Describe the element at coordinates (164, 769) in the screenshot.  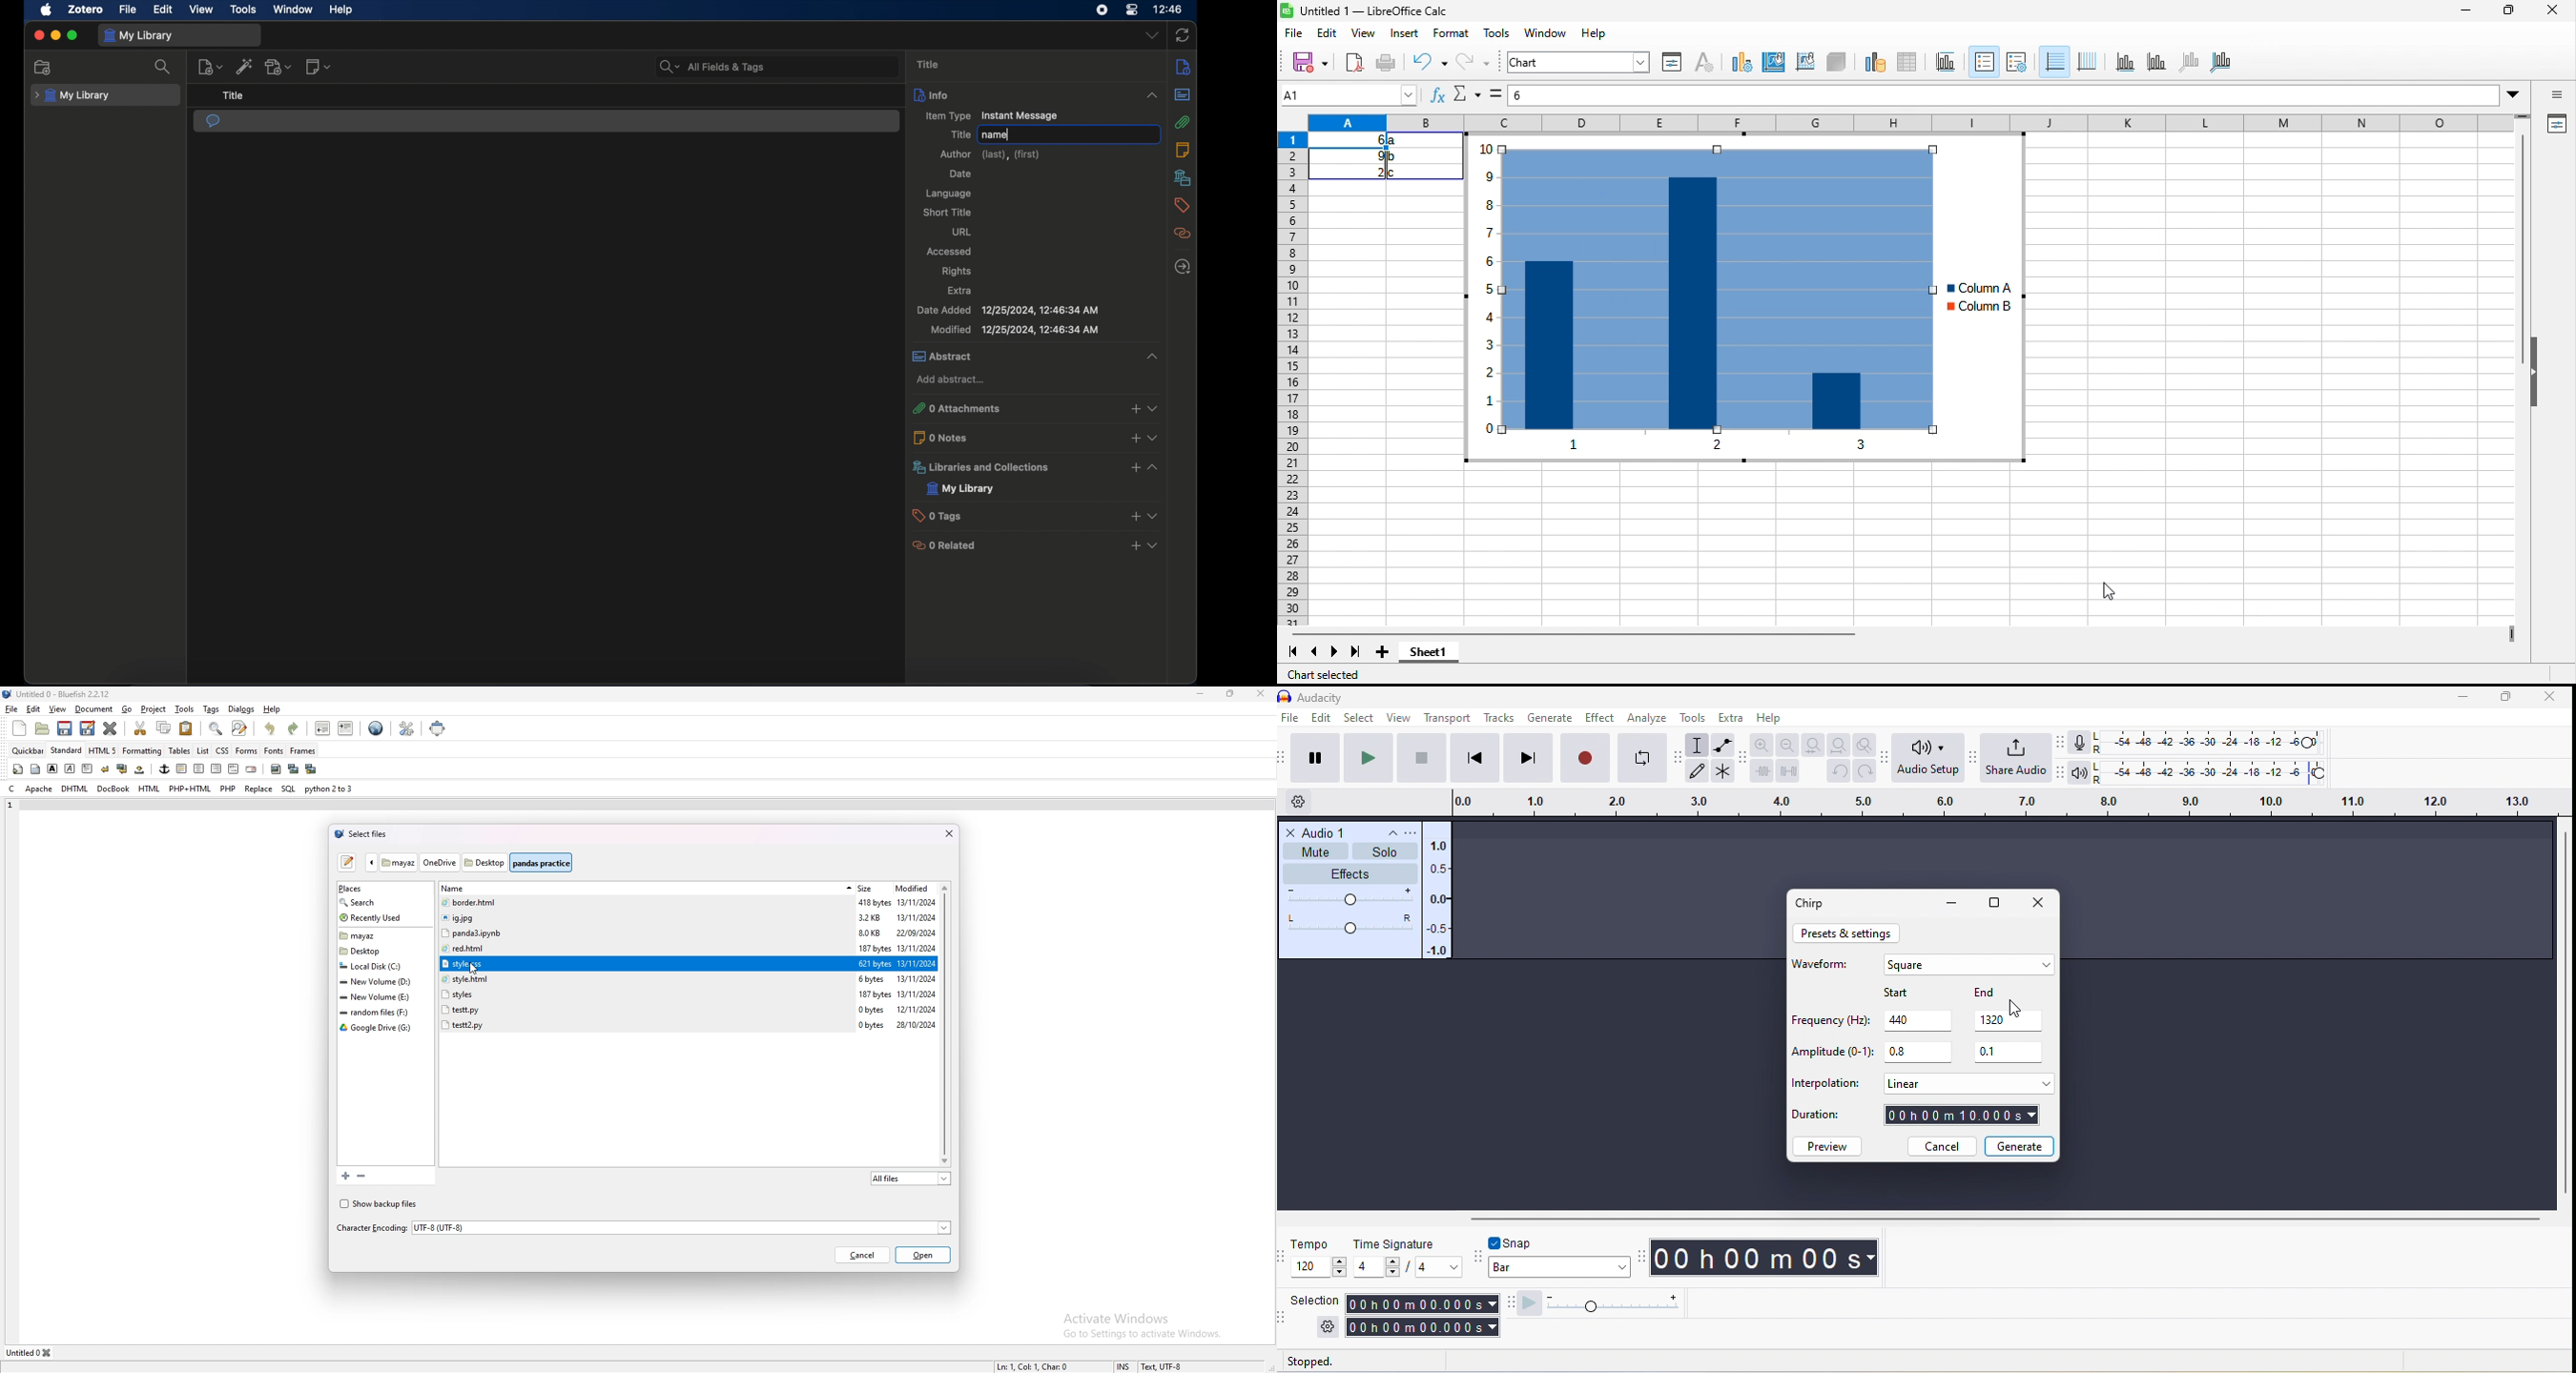
I see `anchor` at that location.